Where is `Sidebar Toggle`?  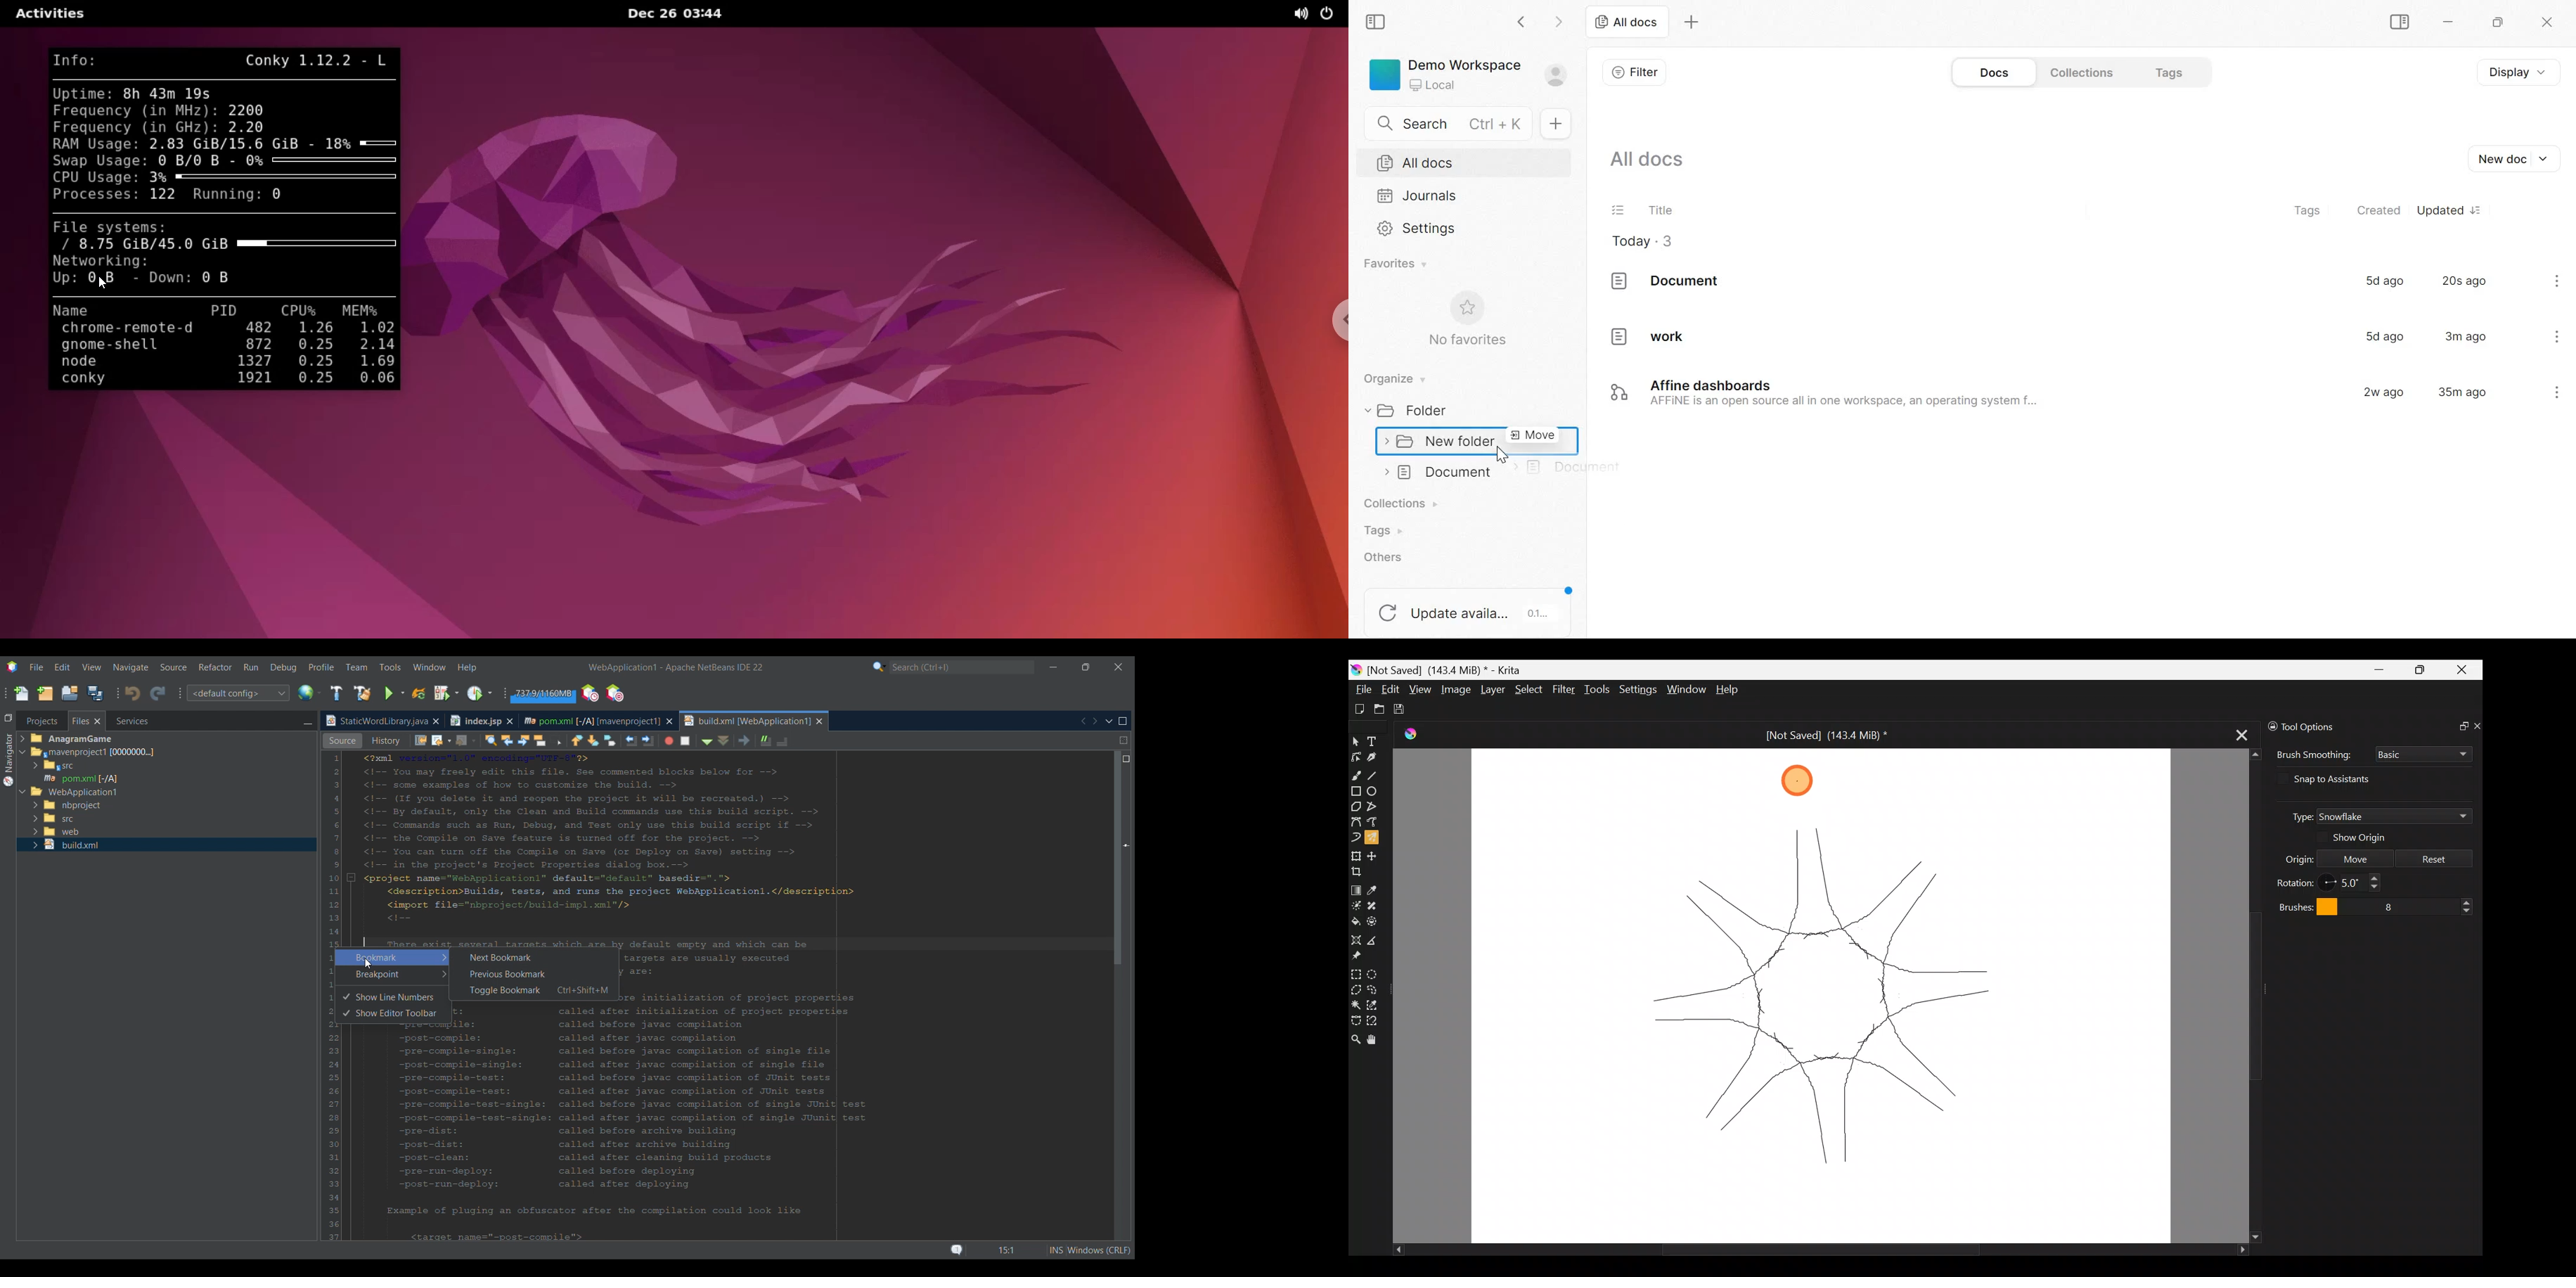 Sidebar Toggle is located at coordinates (1379, 21).